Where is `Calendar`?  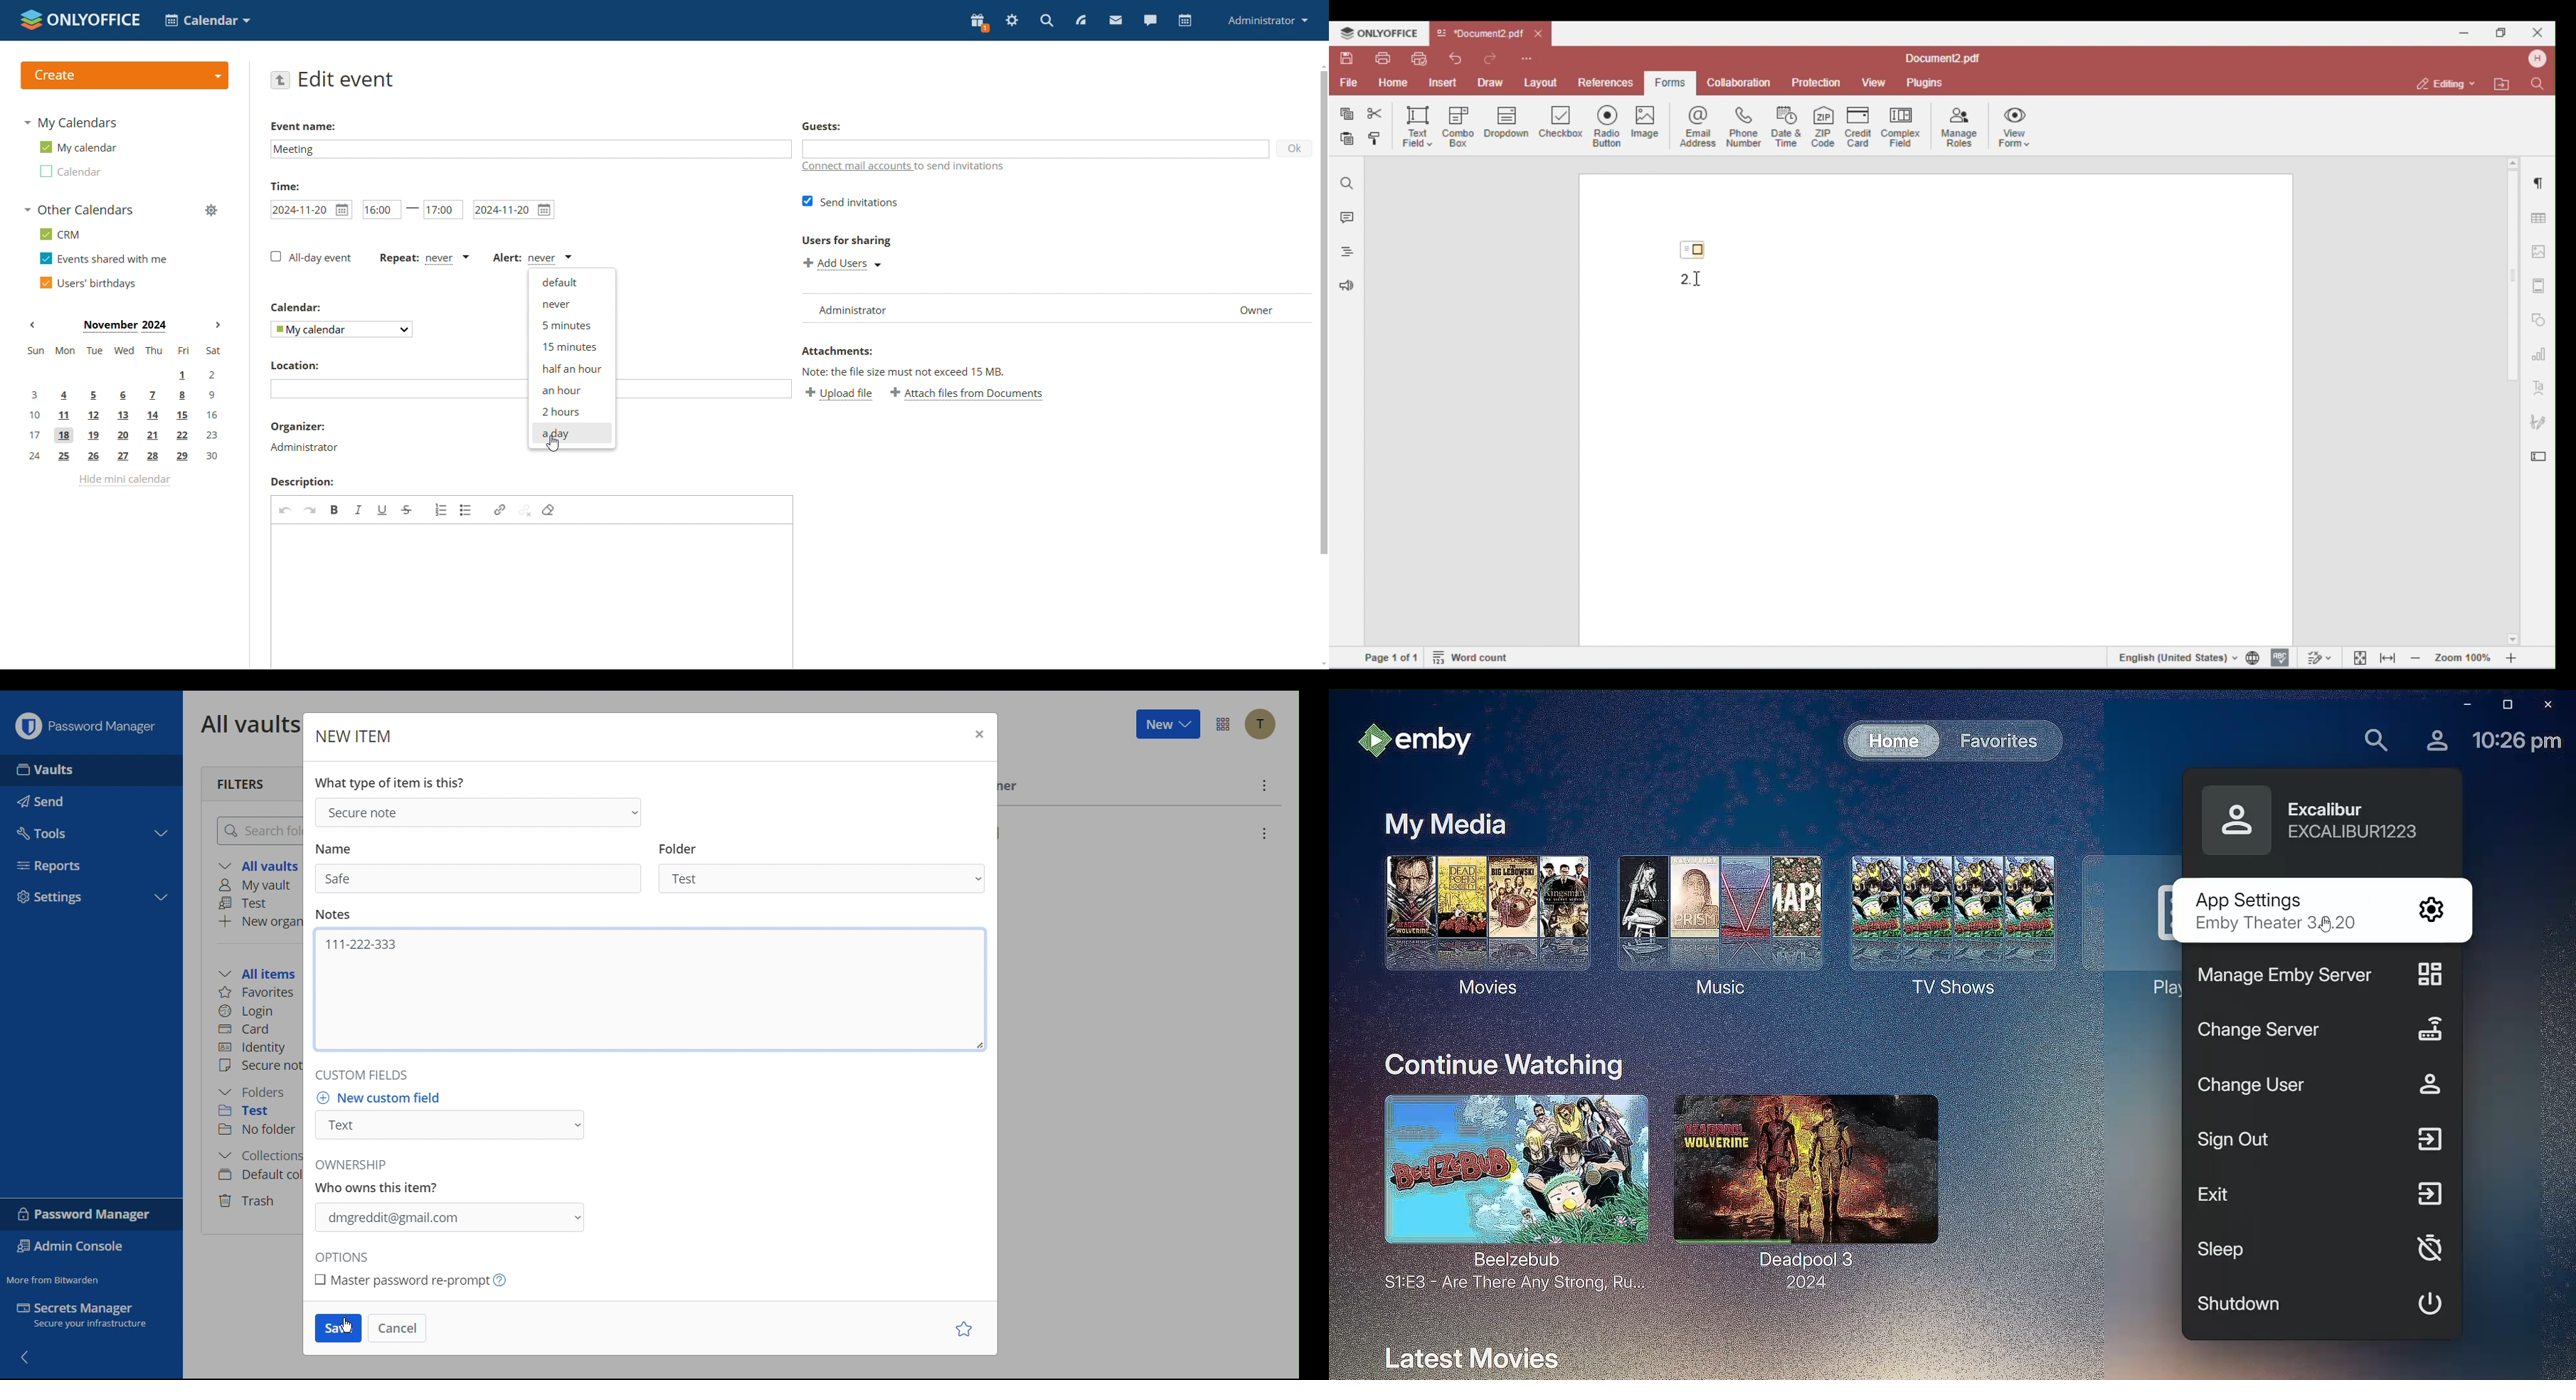
Calendar is located at coordinates (295, 308).